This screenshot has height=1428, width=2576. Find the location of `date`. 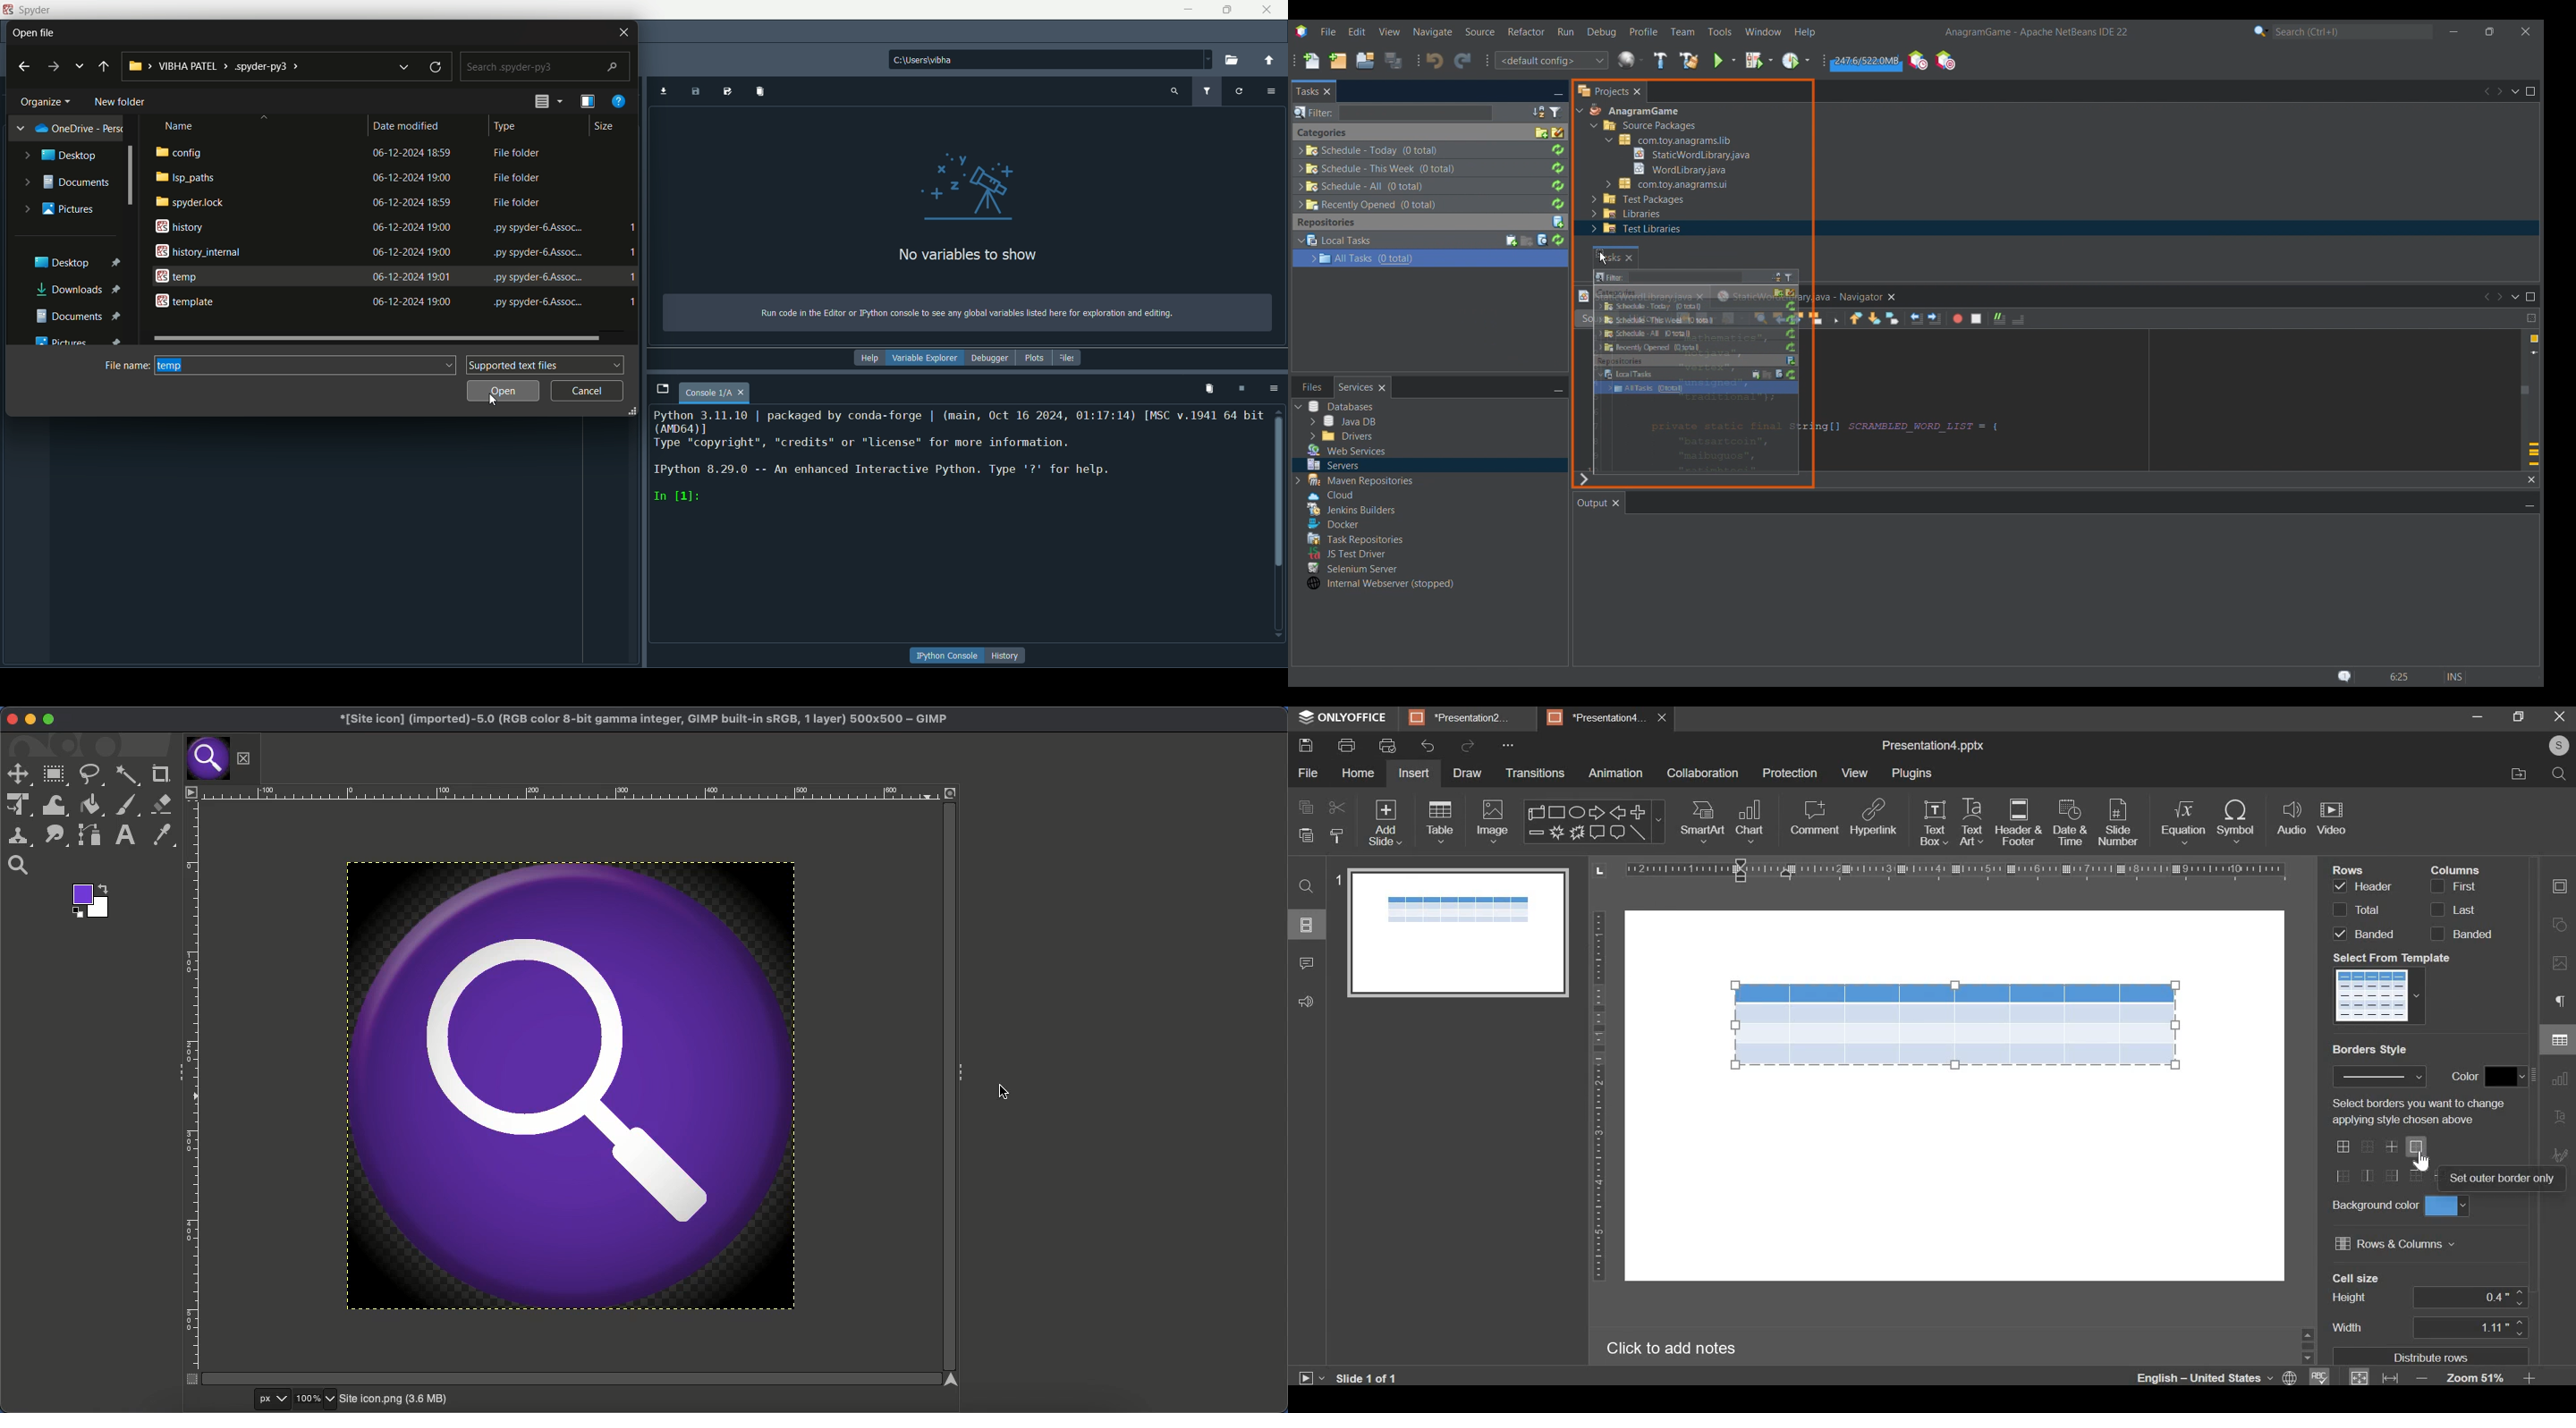

date is located at coordinates (413, 300).